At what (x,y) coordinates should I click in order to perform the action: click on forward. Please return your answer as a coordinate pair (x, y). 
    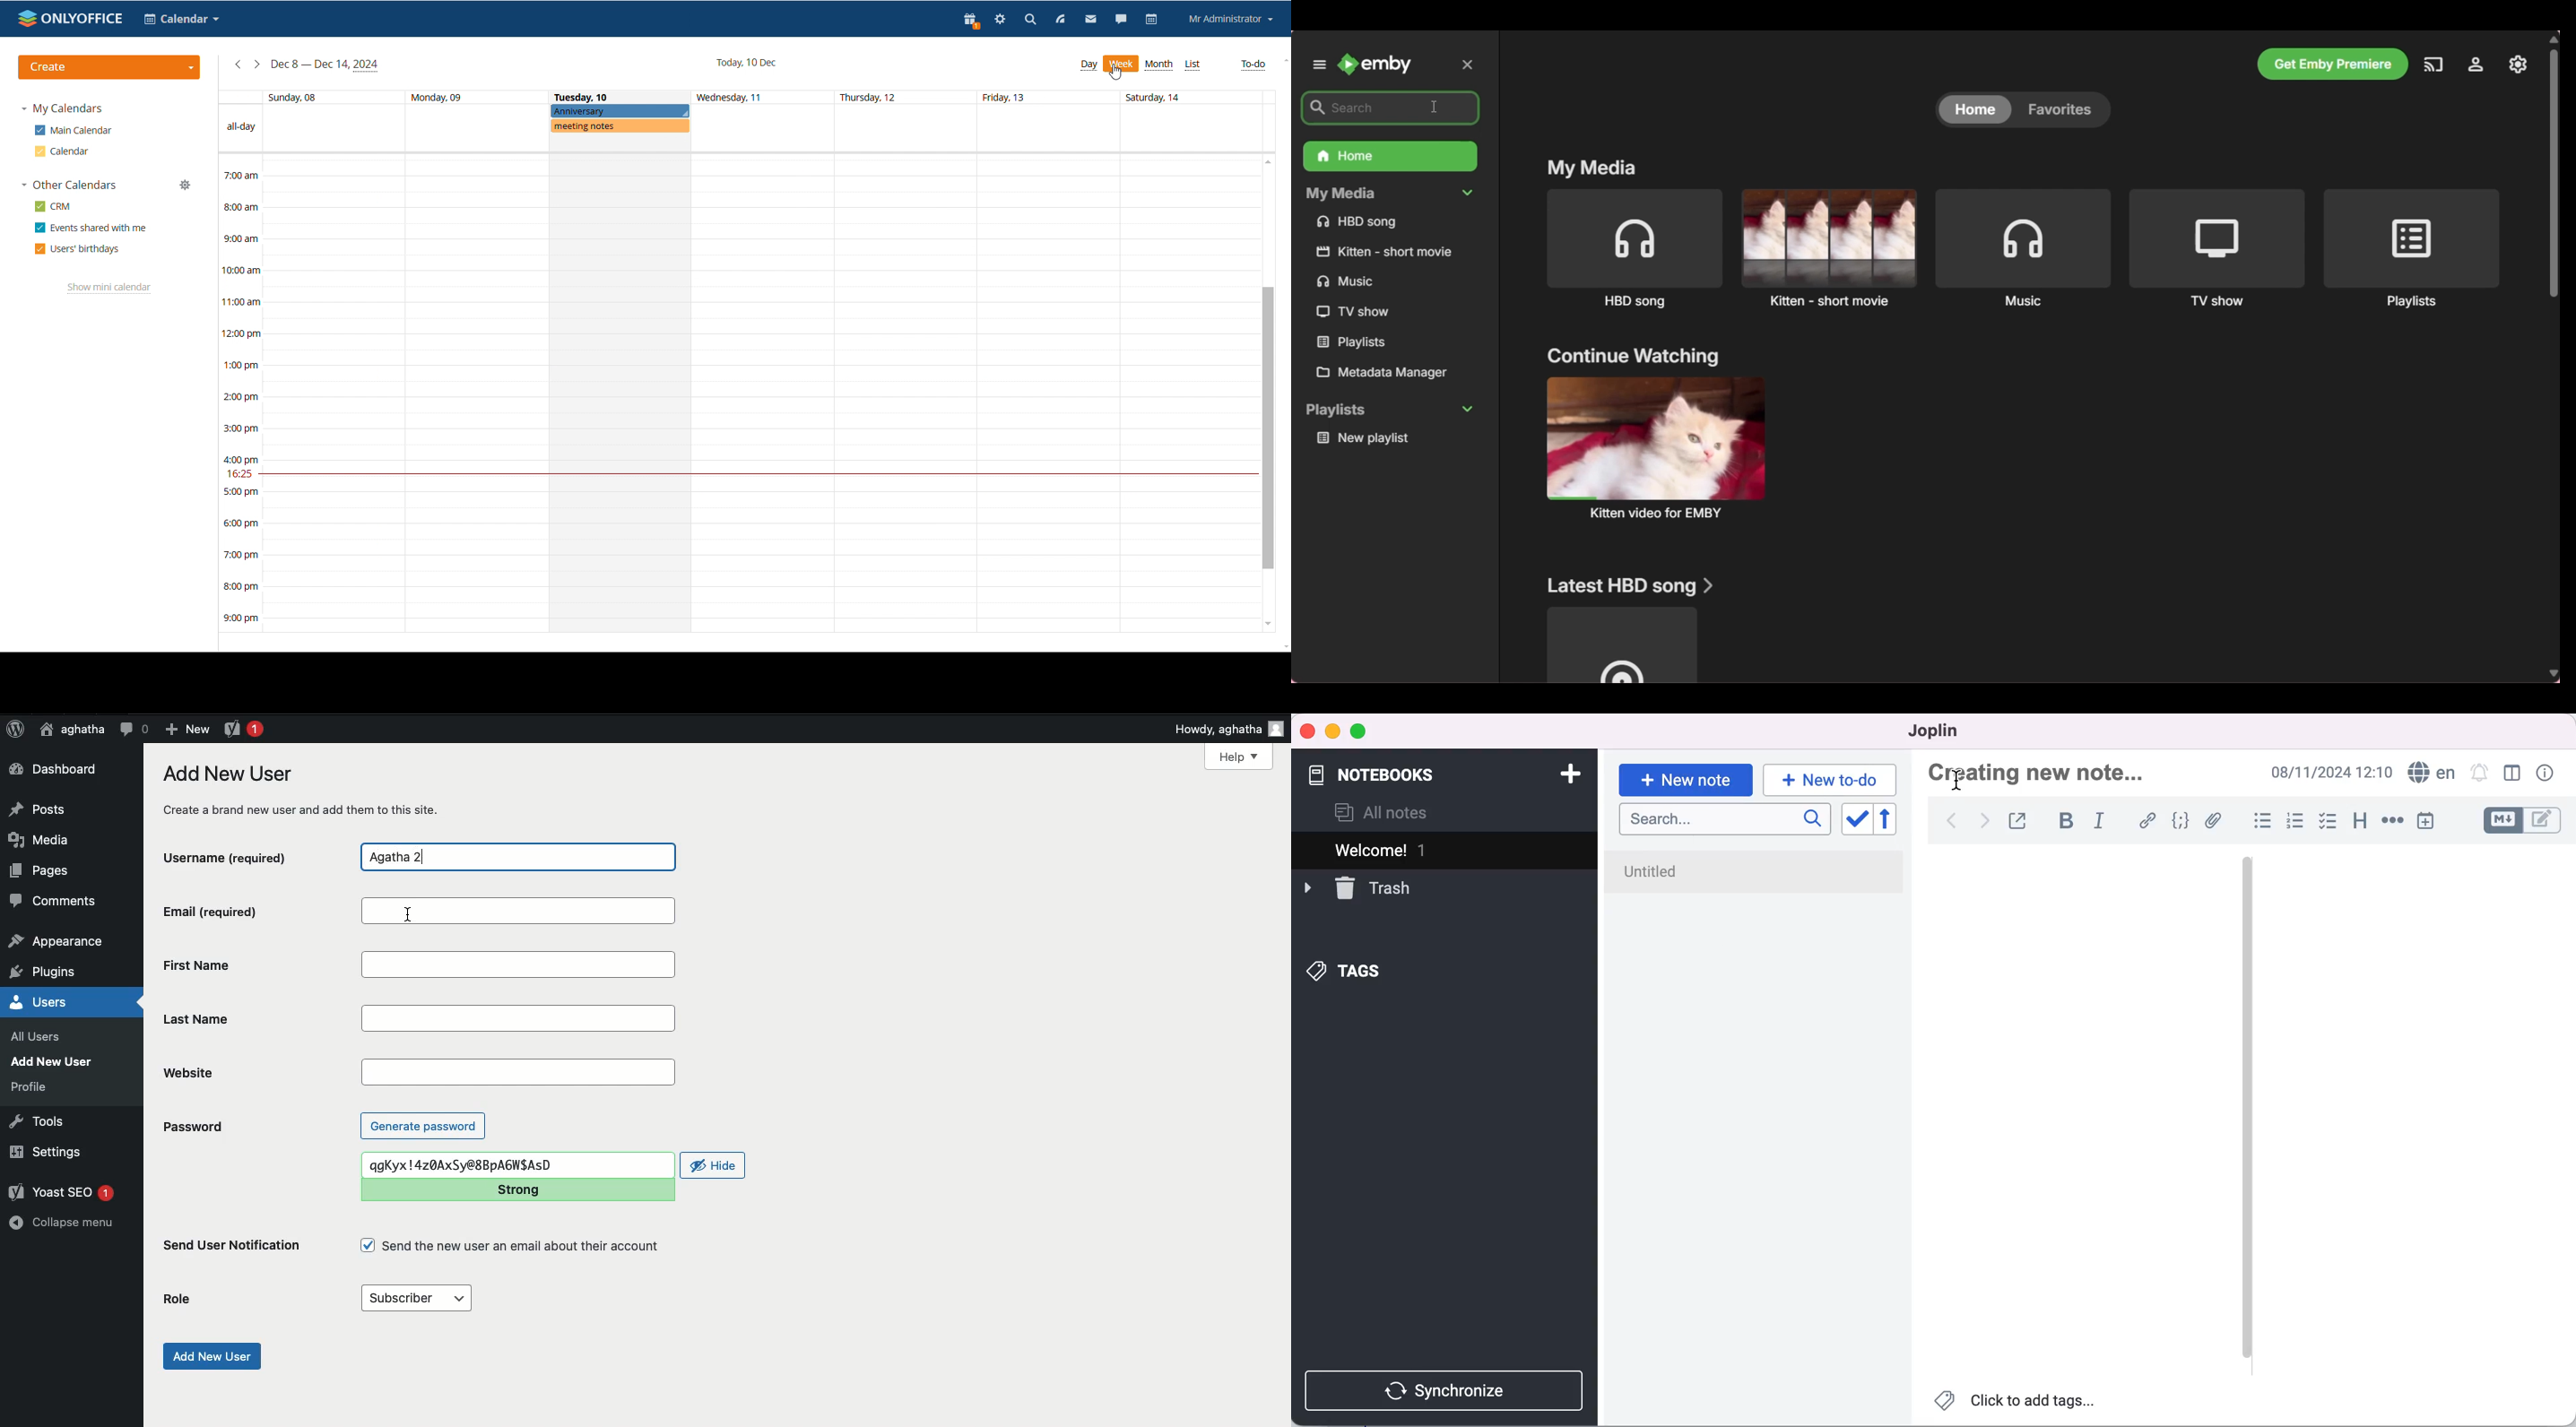
    Looking at the image, I should click on (1985, 821).